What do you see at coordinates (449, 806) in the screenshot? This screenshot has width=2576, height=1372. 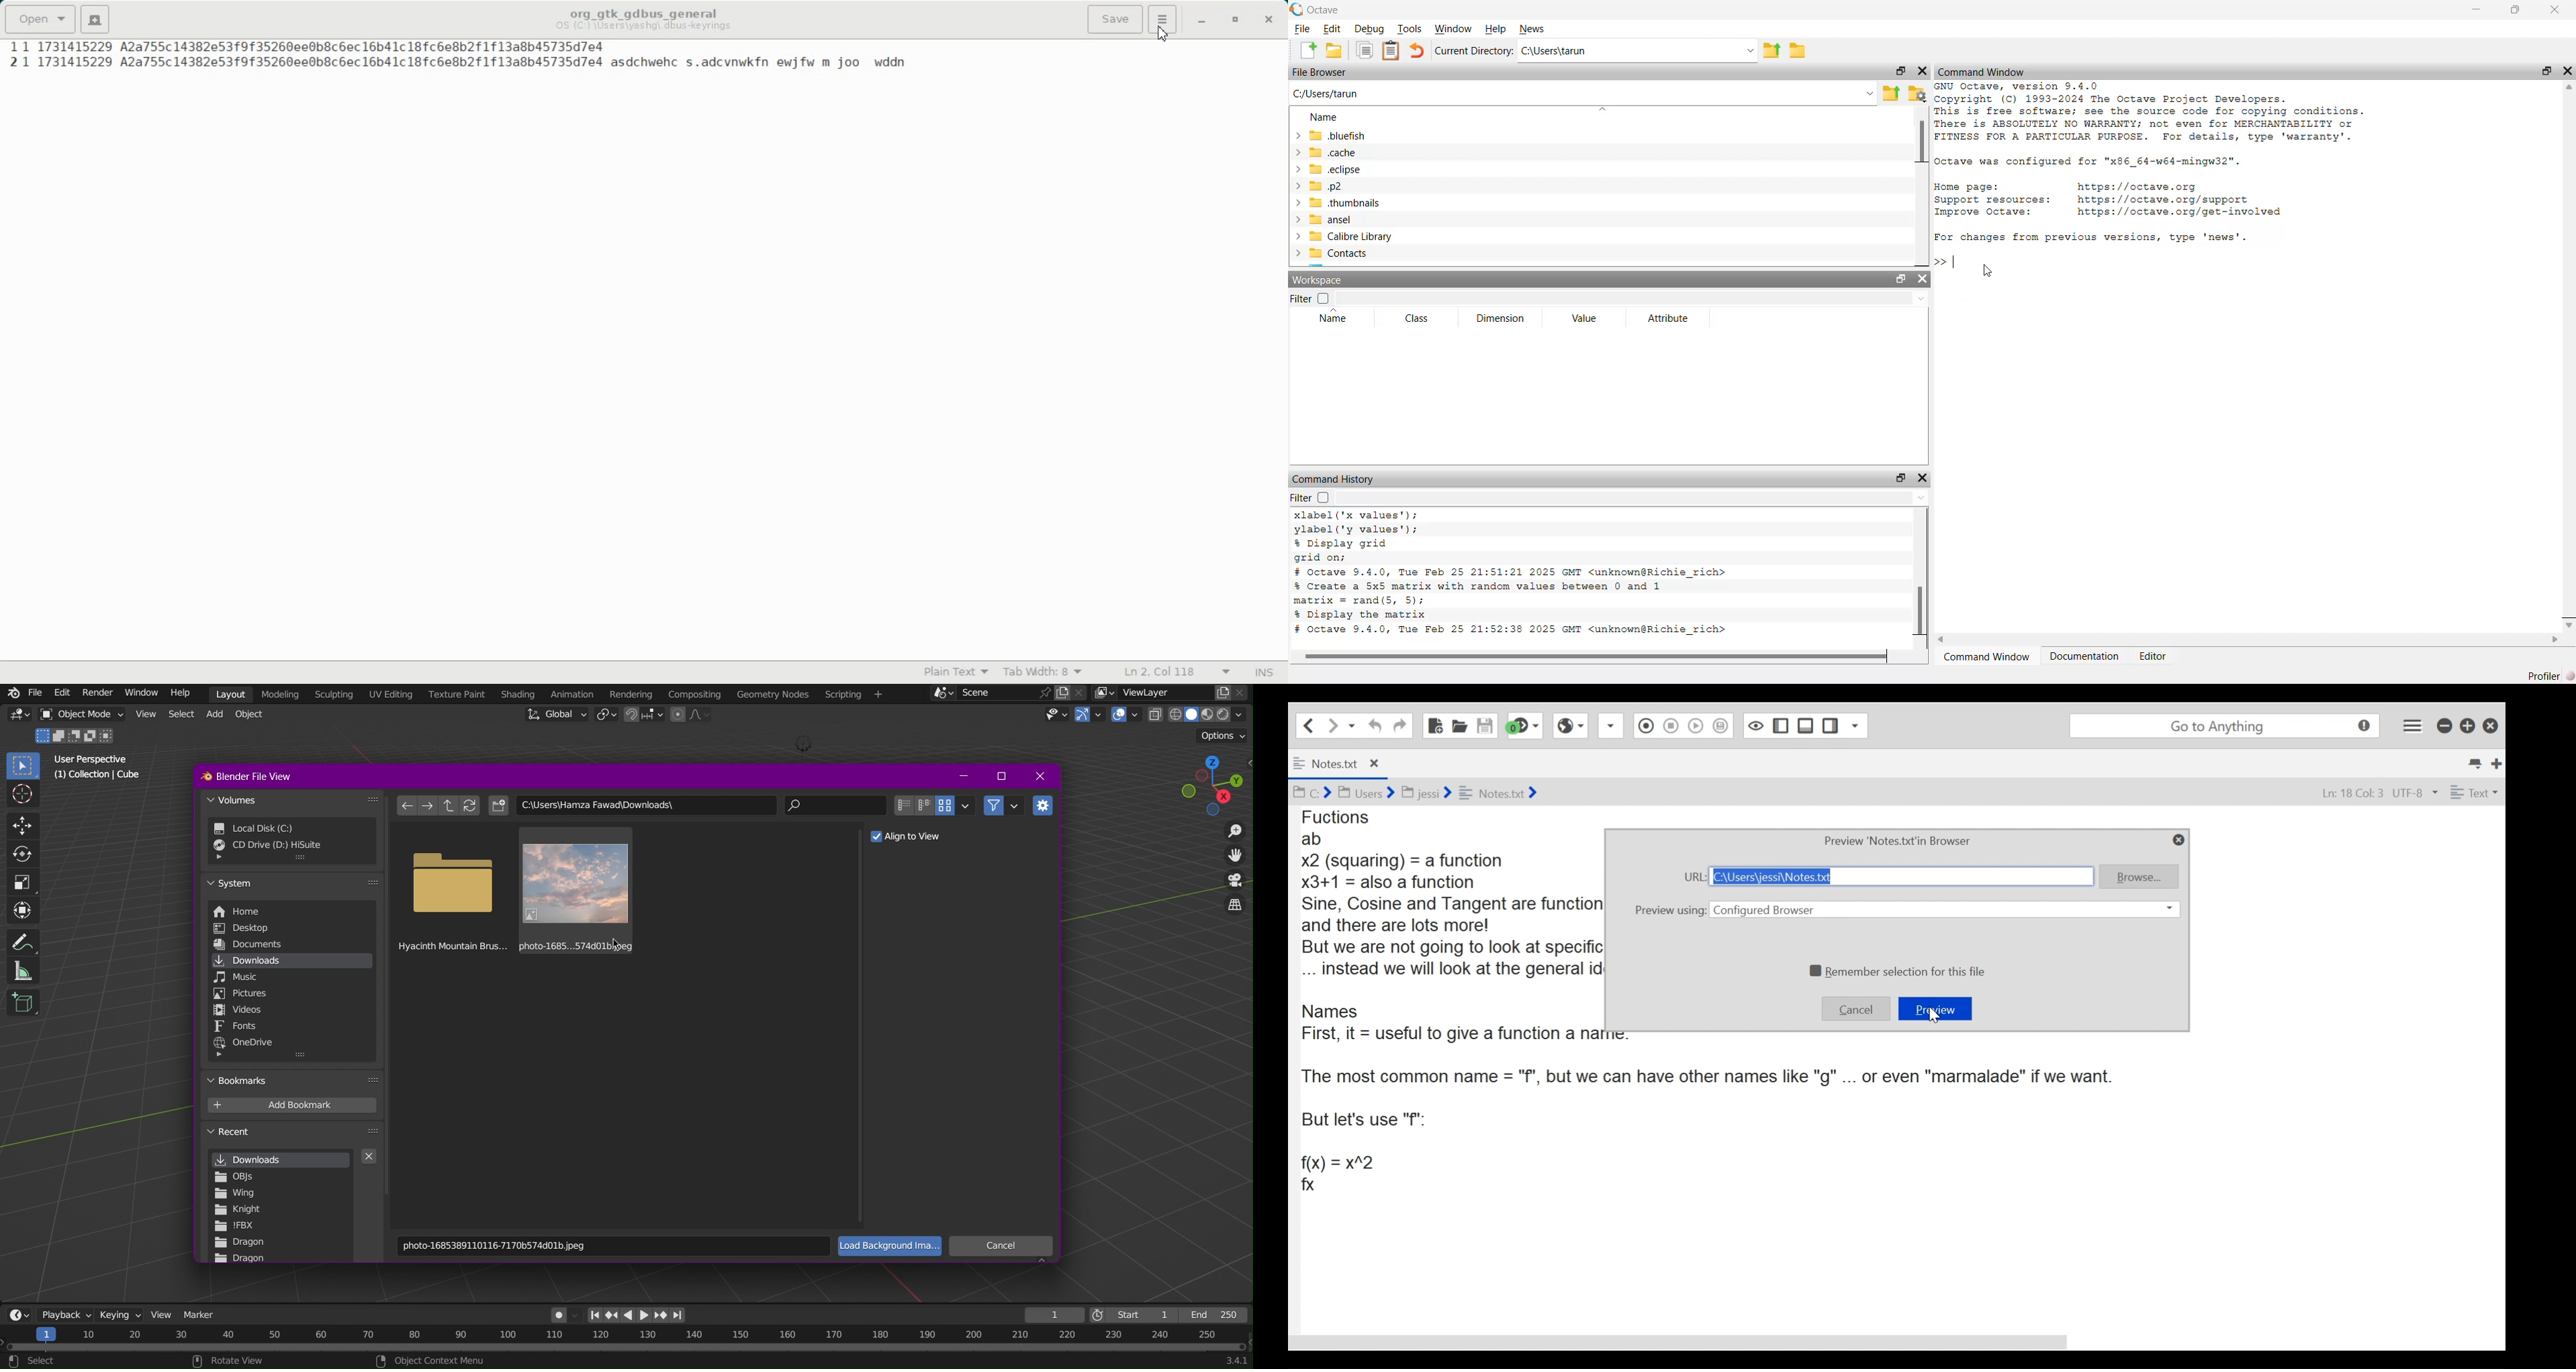 I see `Exit Directory` at bounding box center [449, 806].